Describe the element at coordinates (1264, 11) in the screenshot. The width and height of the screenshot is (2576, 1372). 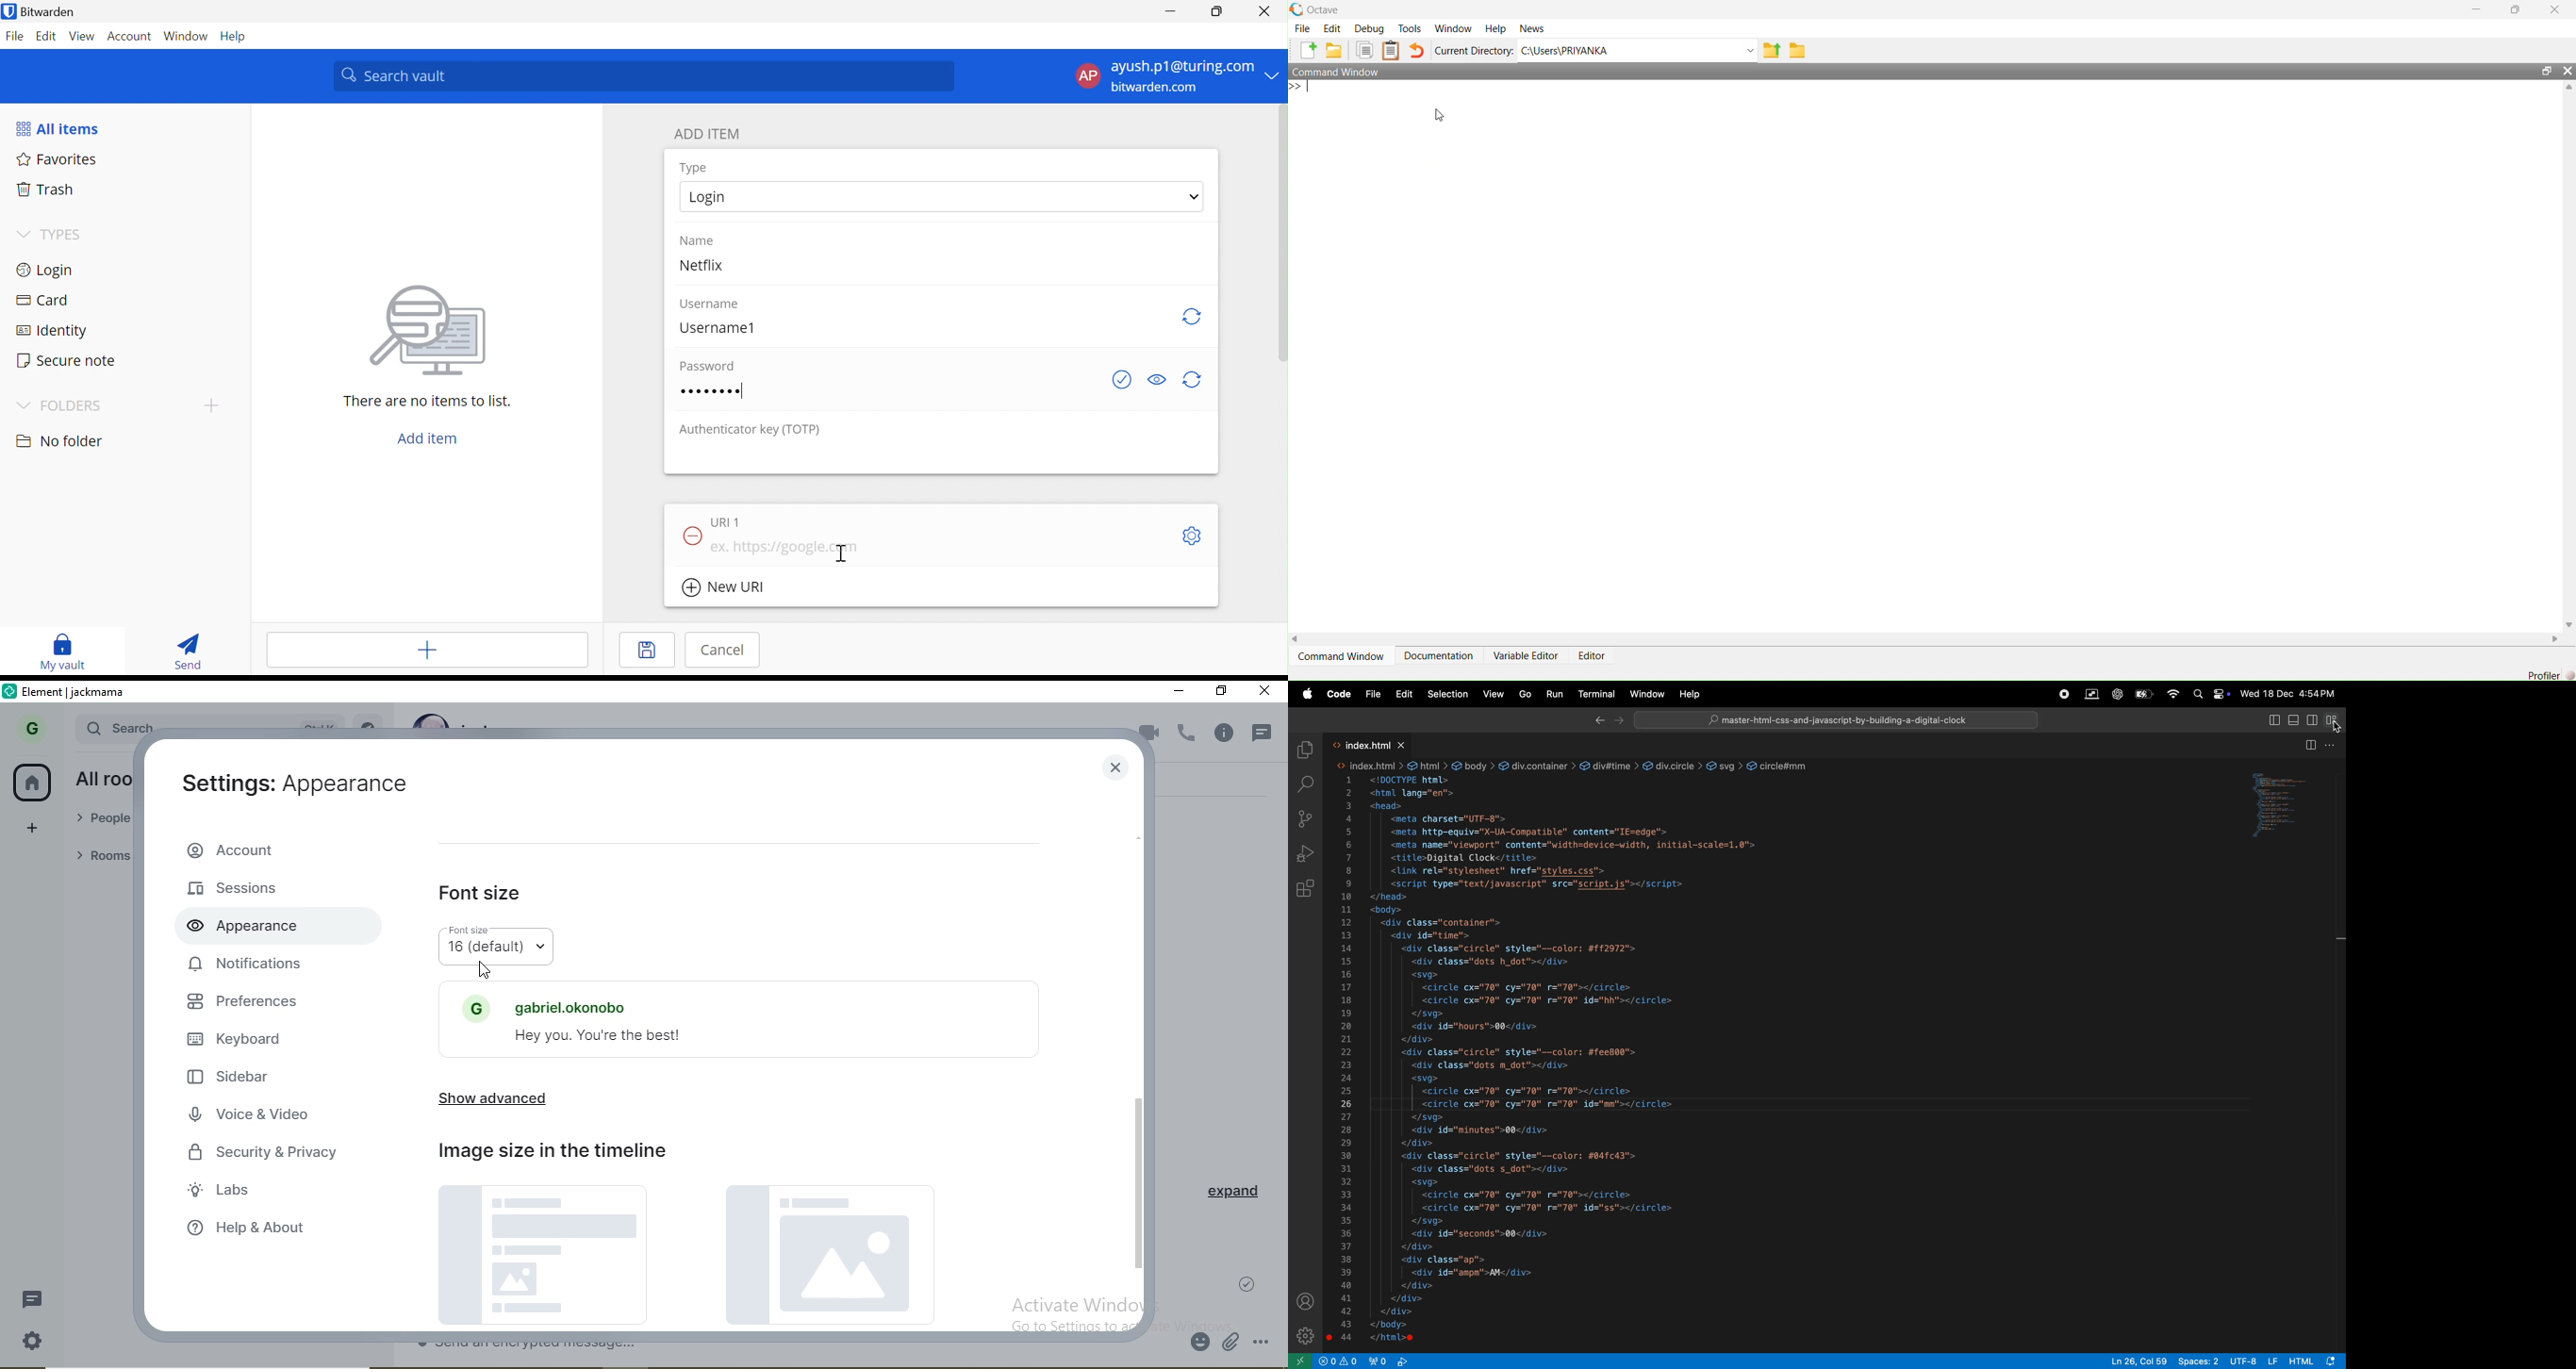
I see `Close` at that location.